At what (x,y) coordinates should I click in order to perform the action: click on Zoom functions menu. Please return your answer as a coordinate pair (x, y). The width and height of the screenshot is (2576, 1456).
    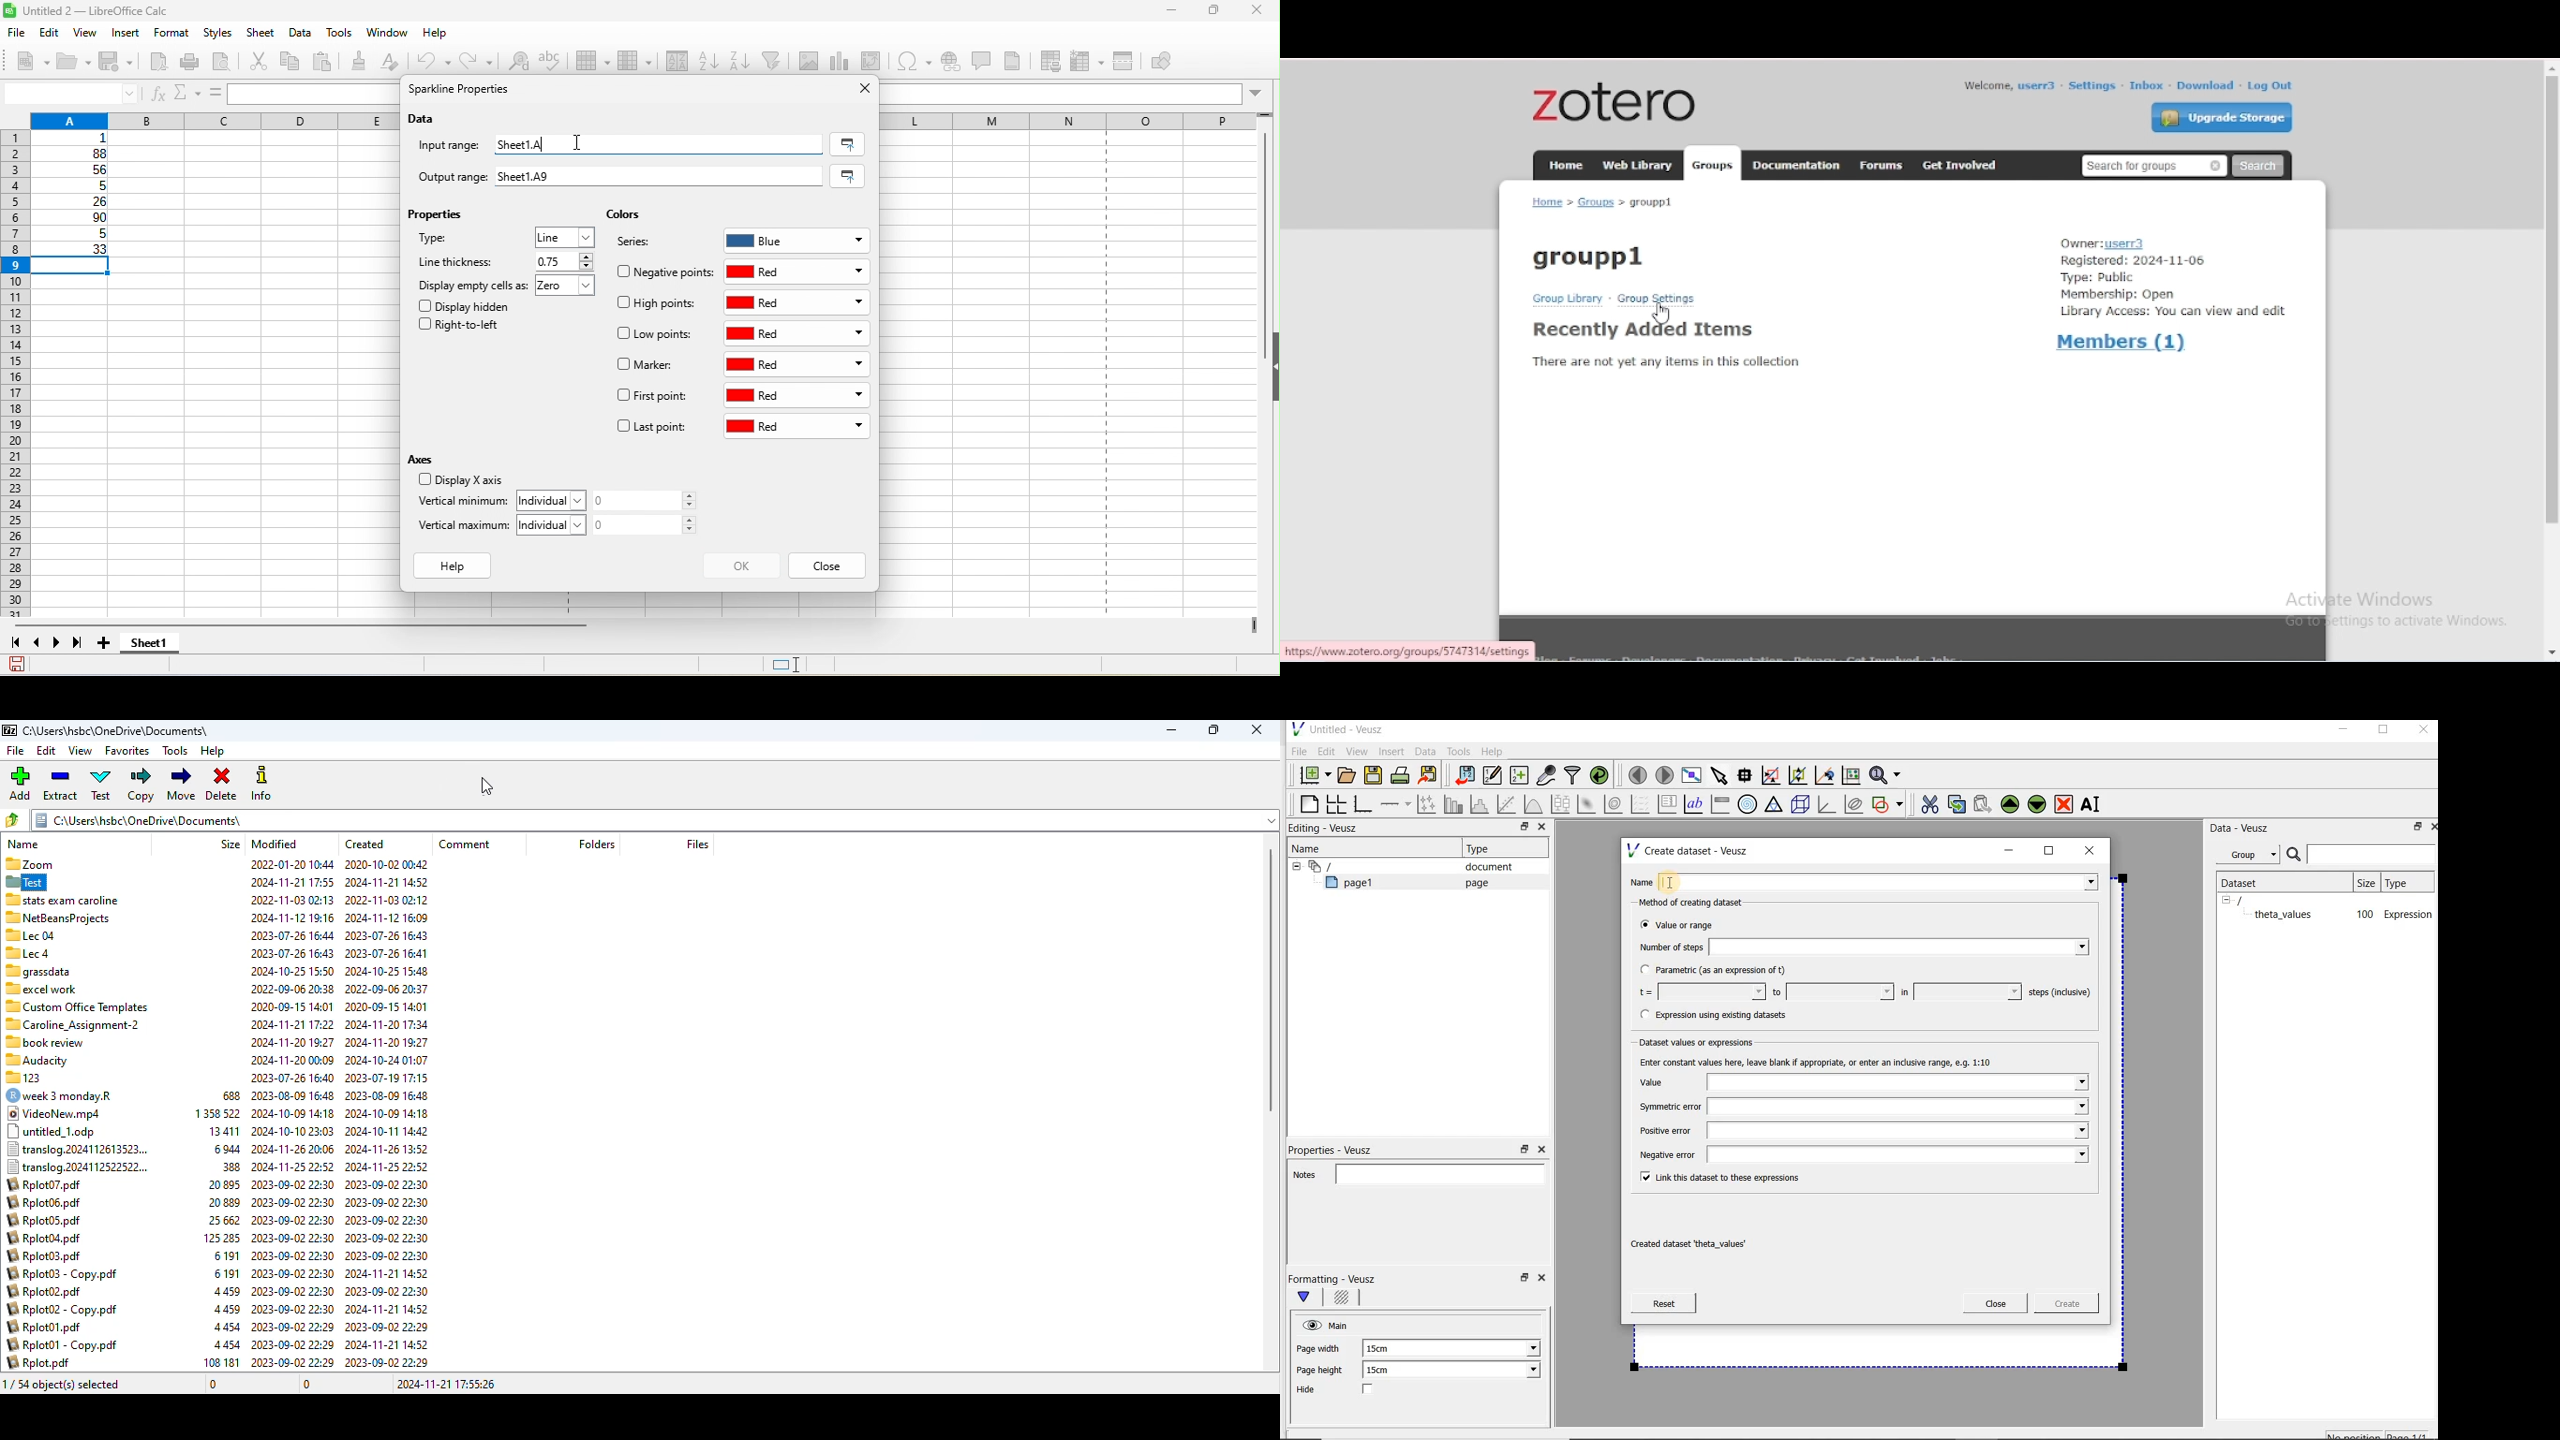
    Looking at the image, I should click on (1886, 772).